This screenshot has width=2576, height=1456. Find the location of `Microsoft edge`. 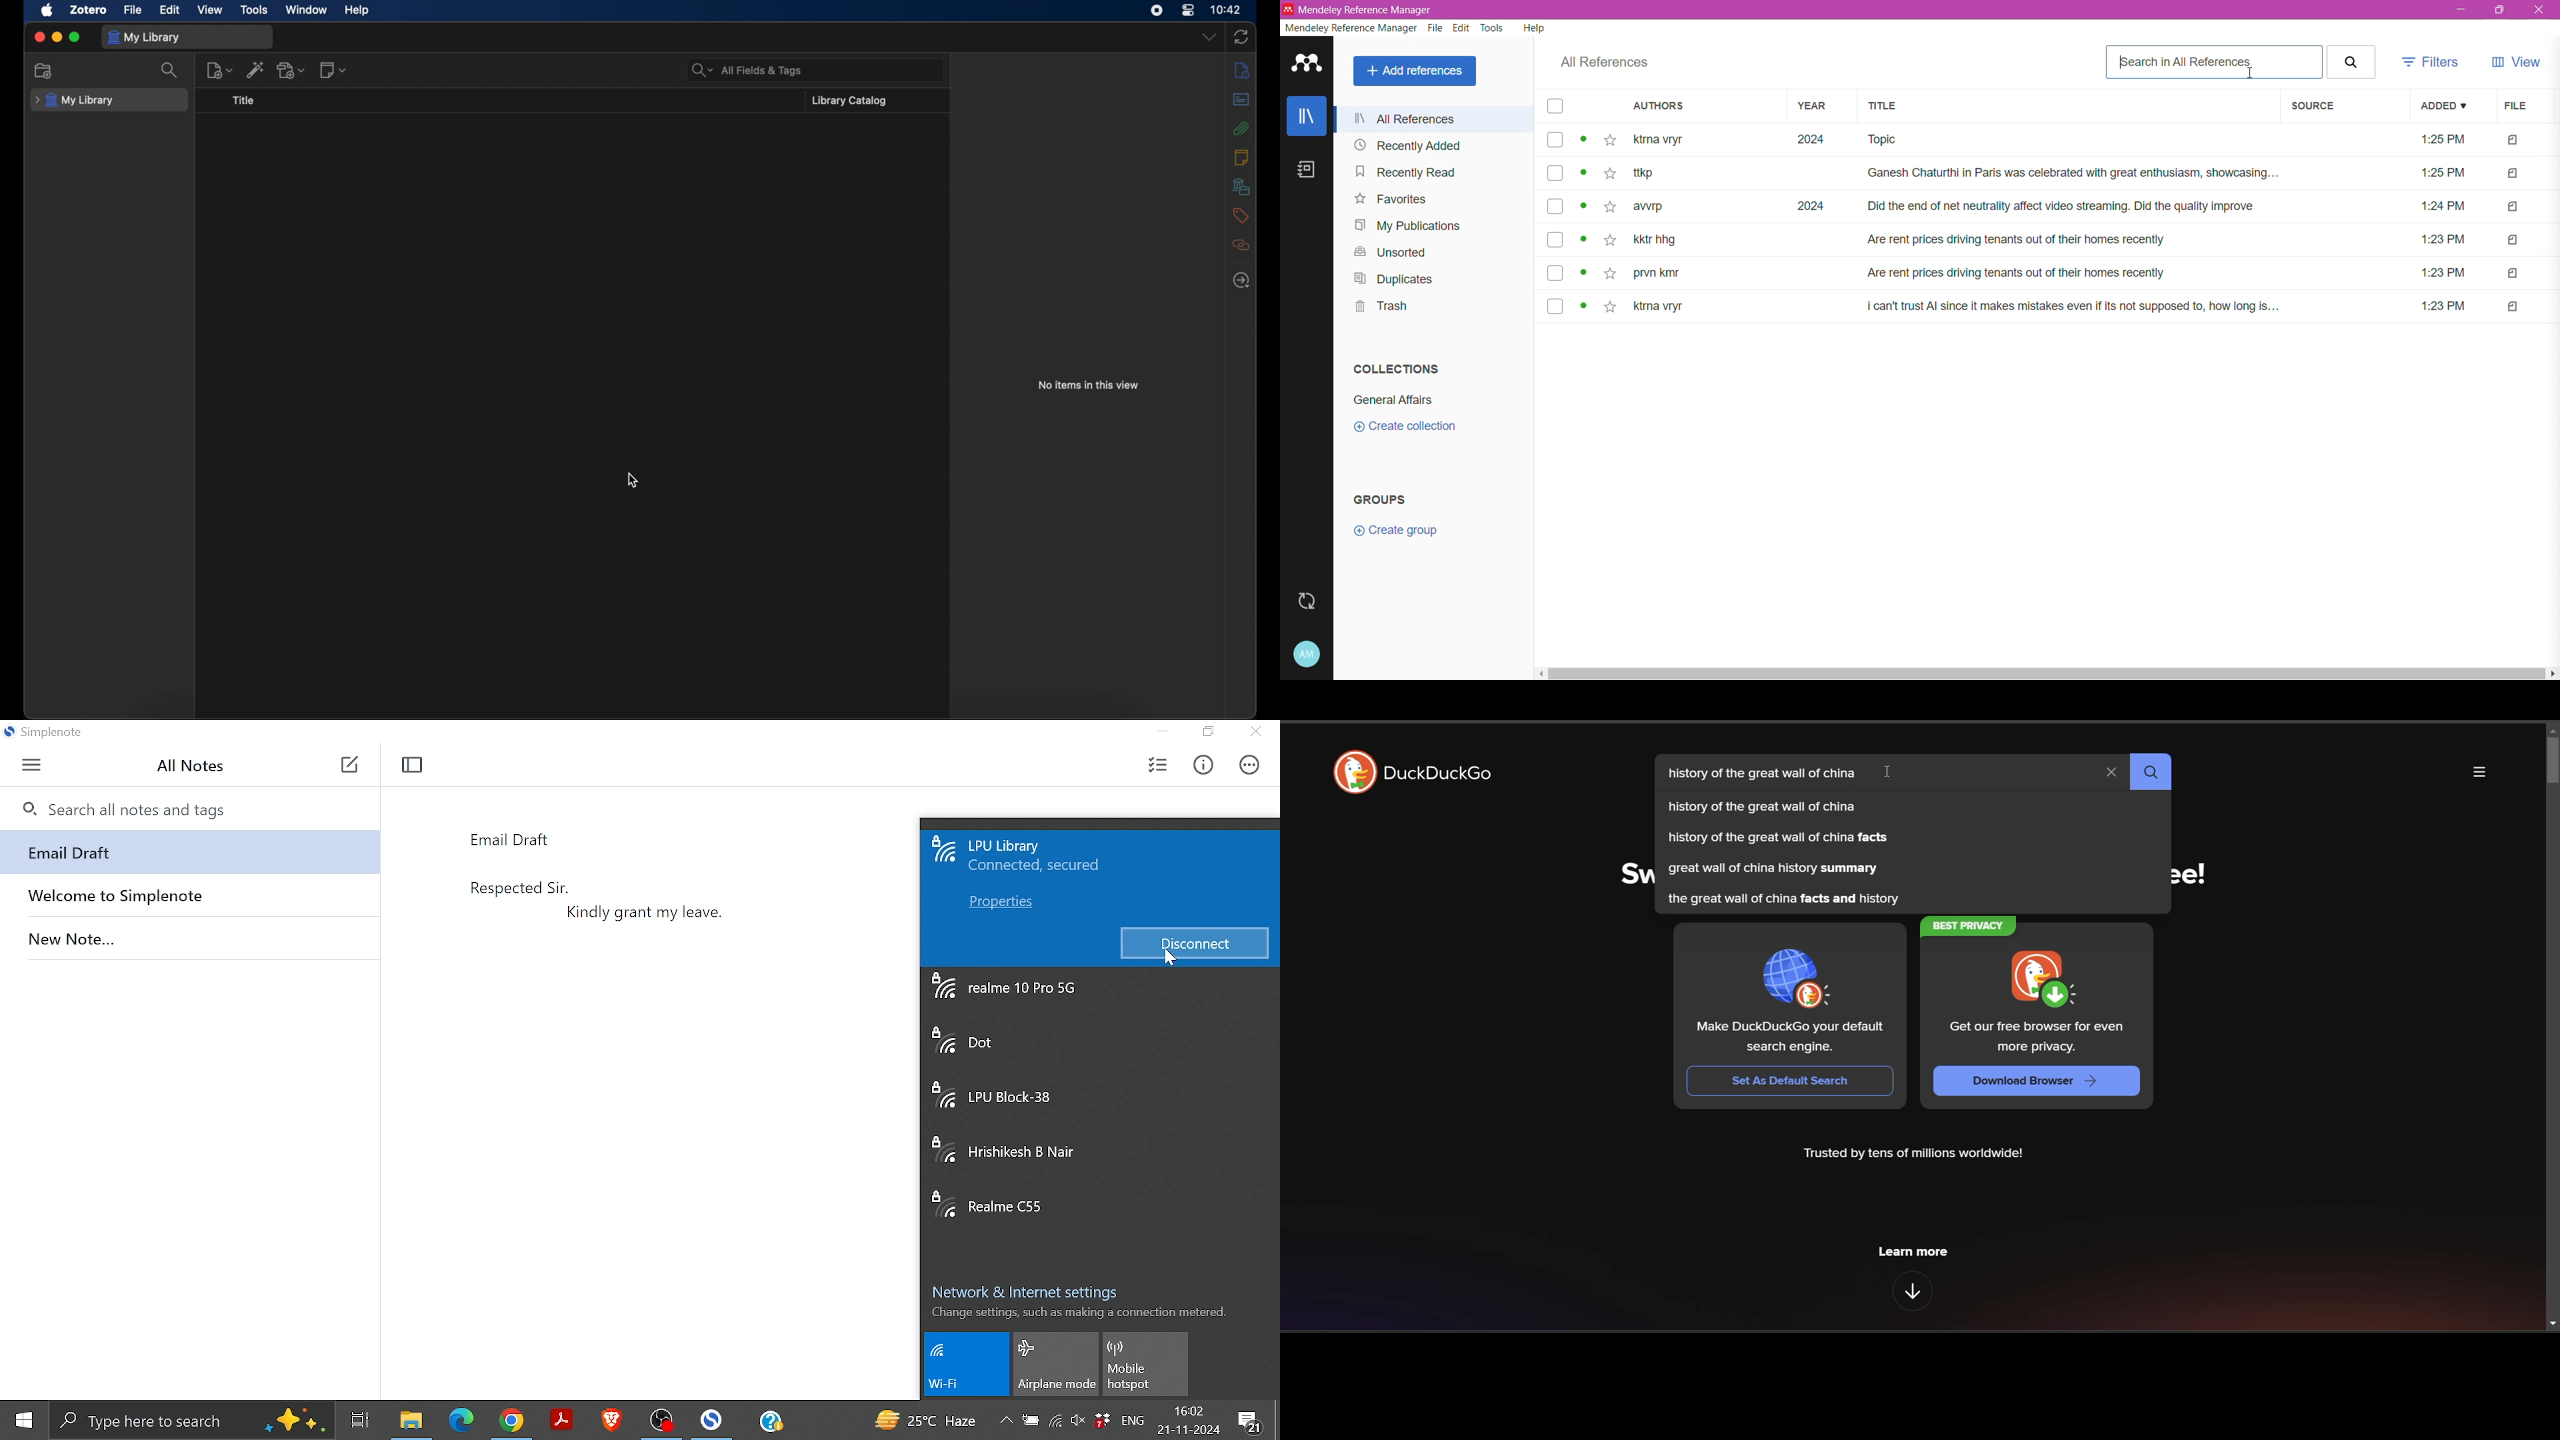

Microsoft edge is located at coordinates (461, 1420).